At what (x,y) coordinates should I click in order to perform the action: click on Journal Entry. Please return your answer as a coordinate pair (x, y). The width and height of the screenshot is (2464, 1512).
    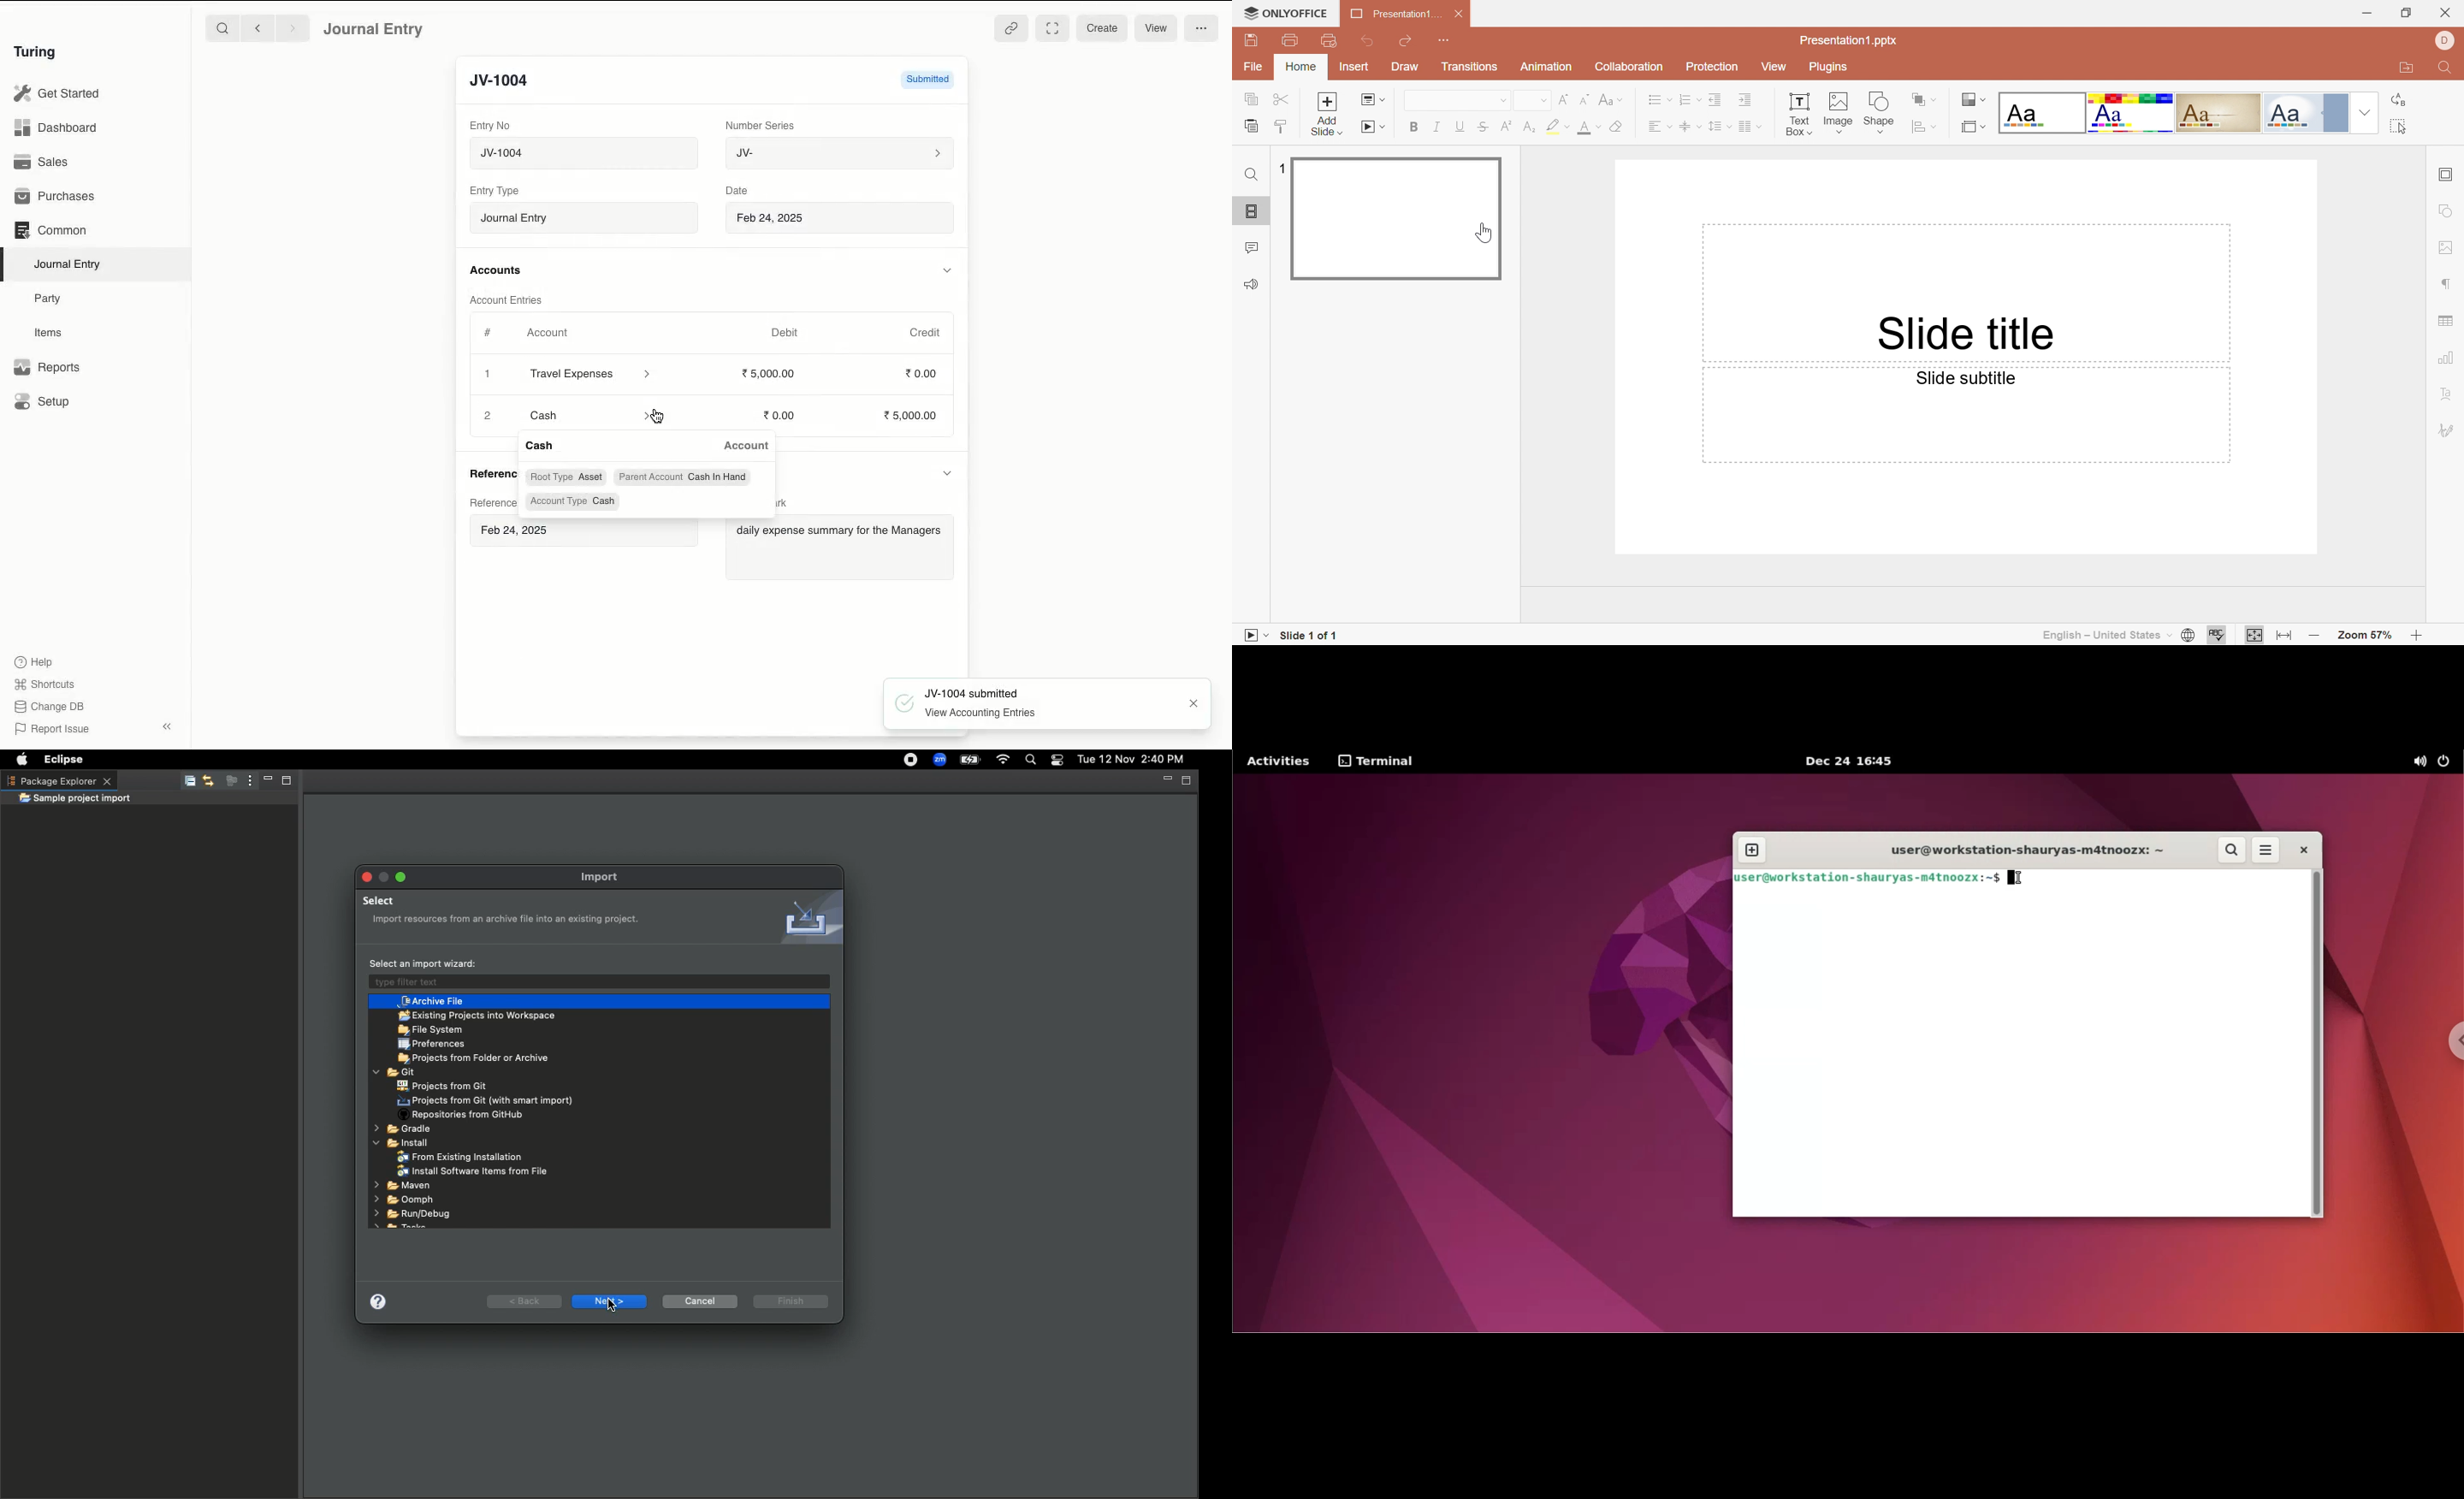
    Looking at the image, I should click on (583, 217).